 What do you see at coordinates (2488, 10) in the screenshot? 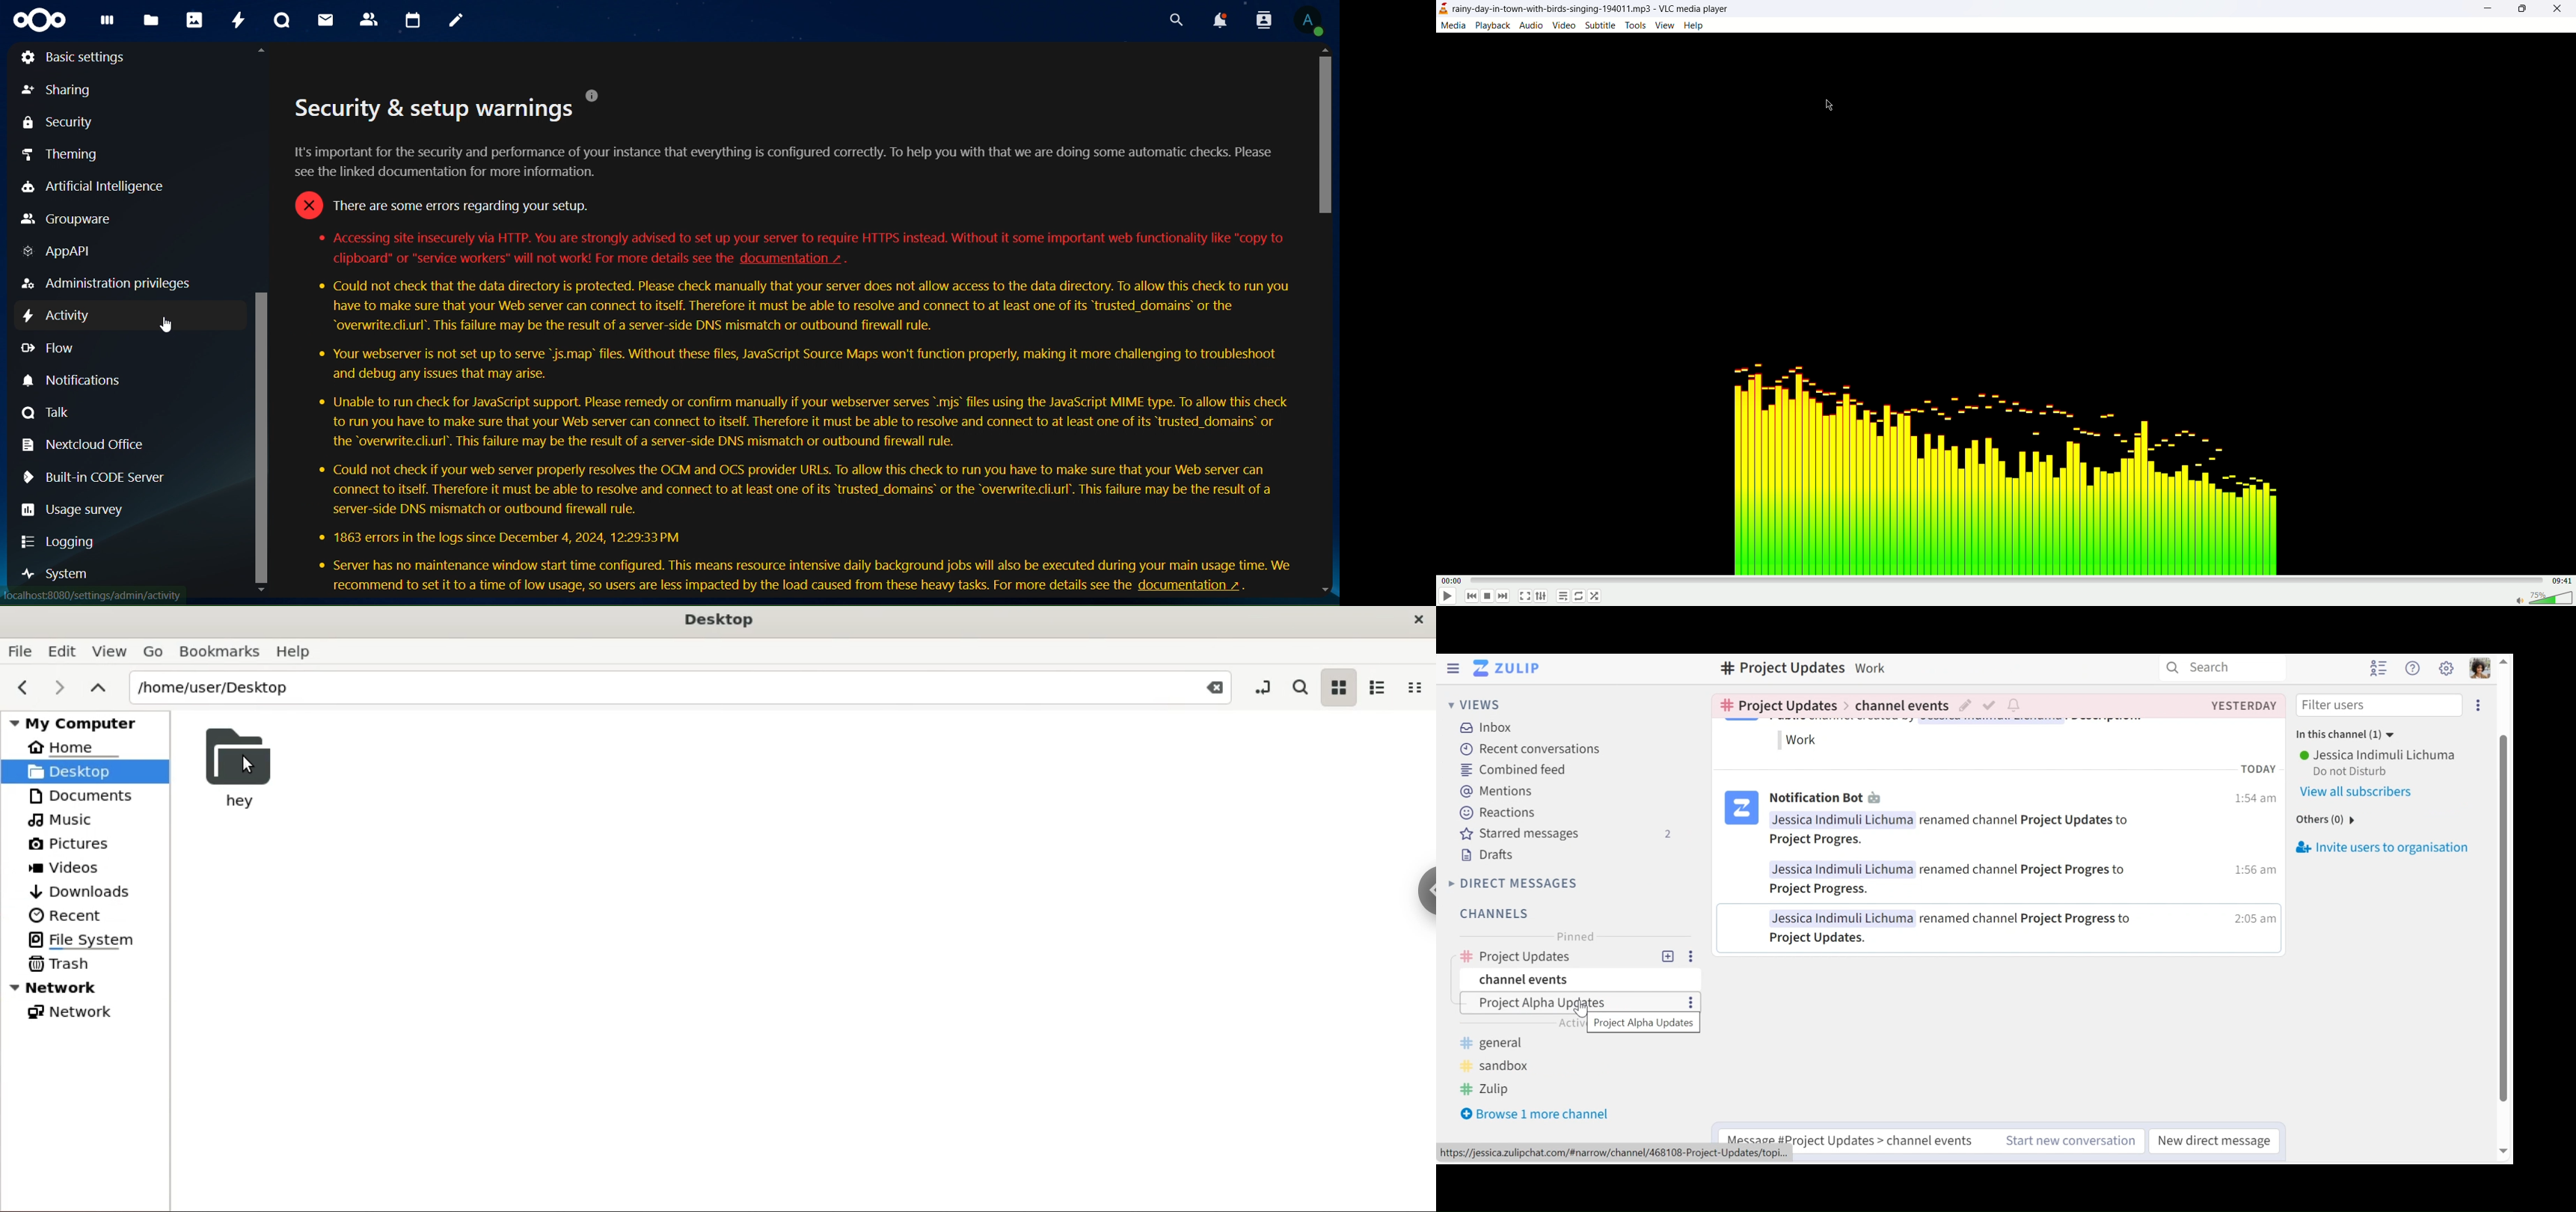
I see `minimize` at bounding box center [2488, 10].